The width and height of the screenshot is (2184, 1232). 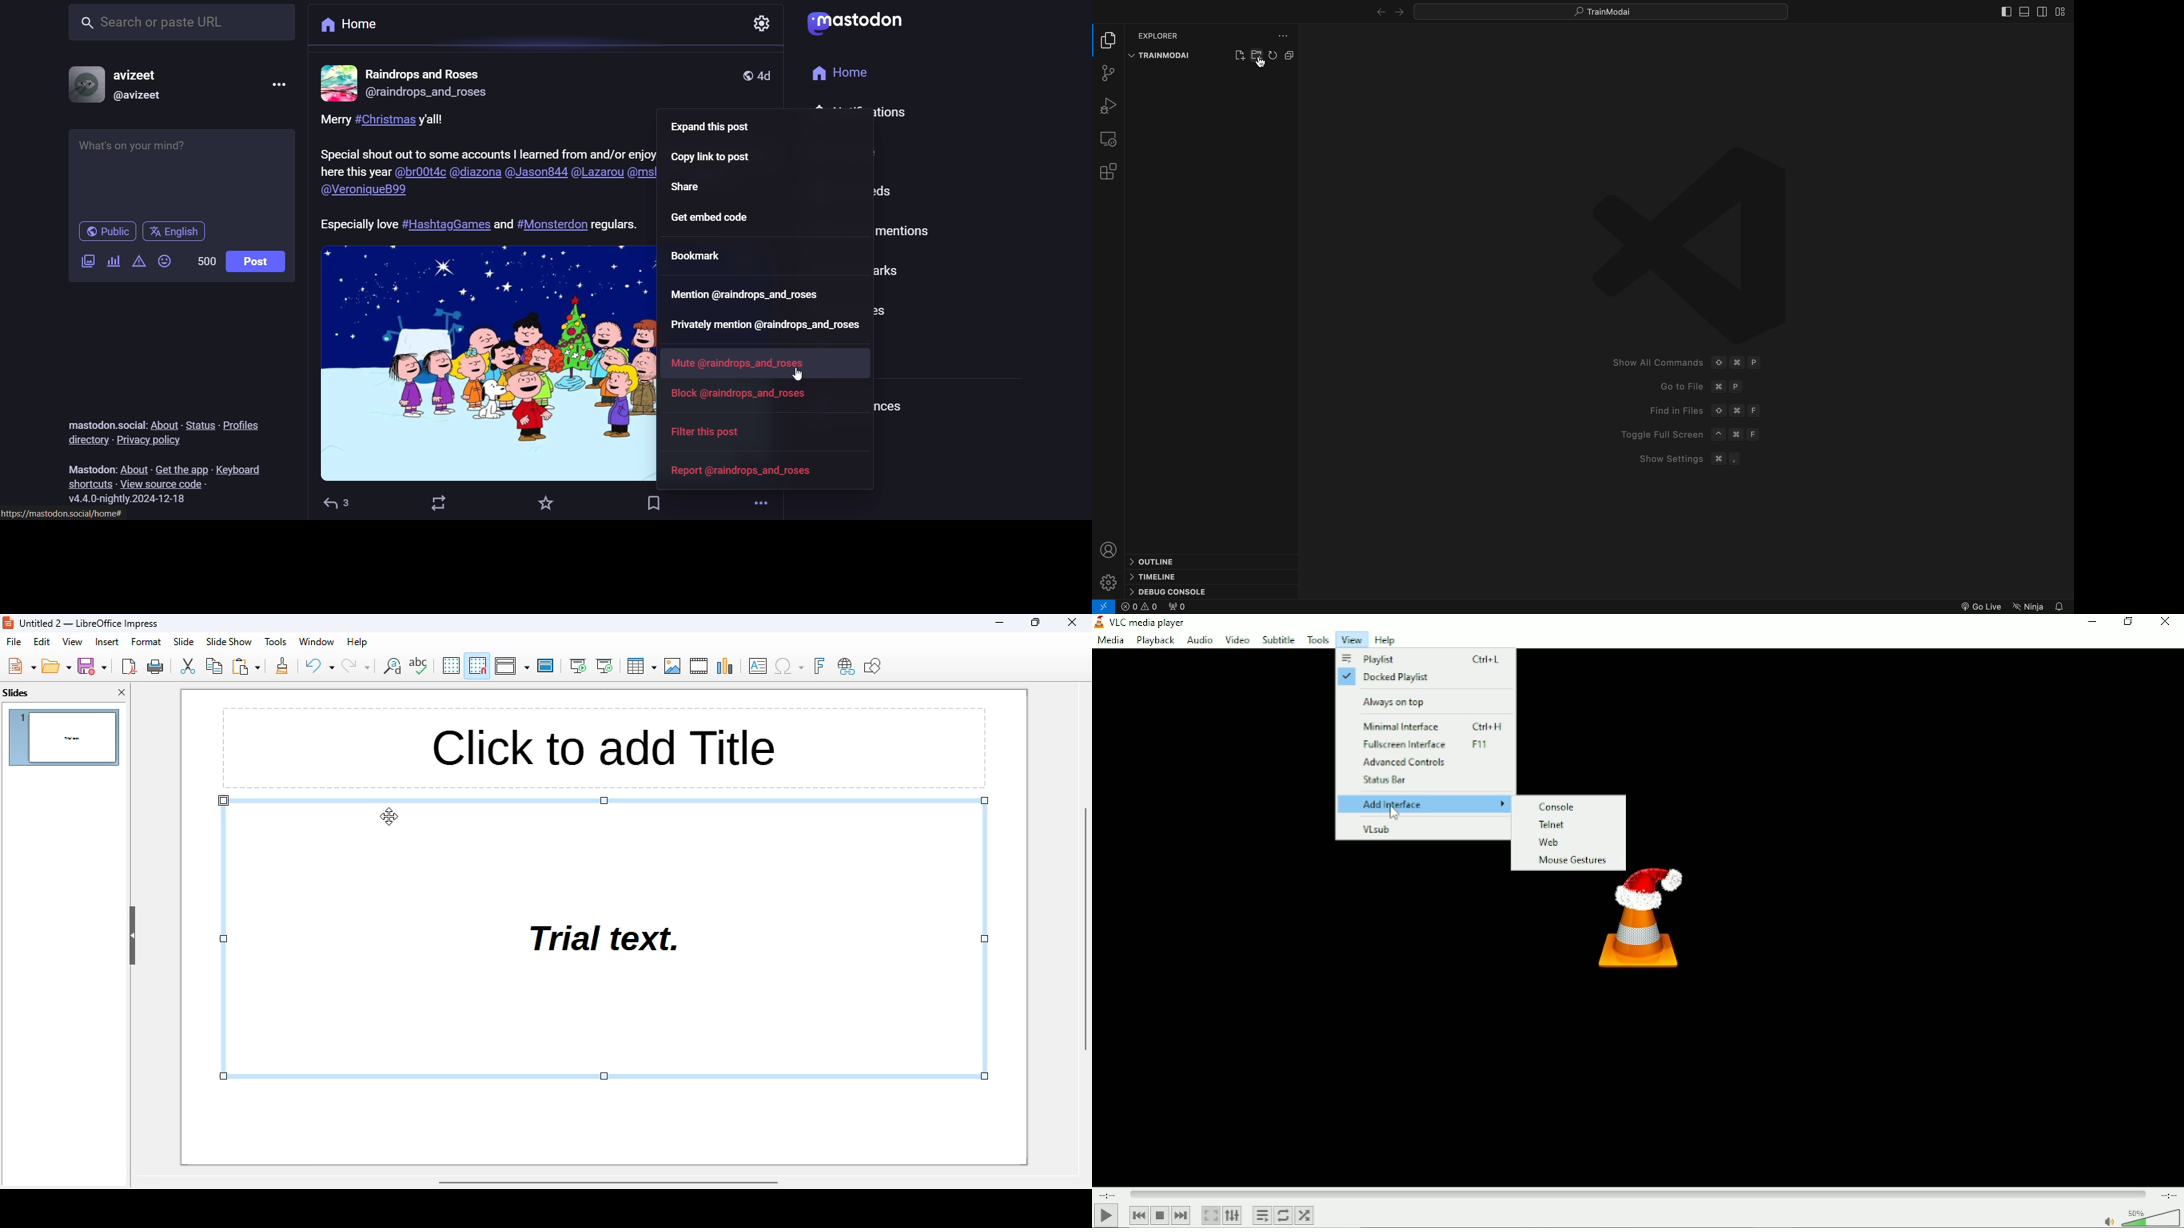 I want to click on toggle sidebar, so click(x=2061, y=11).